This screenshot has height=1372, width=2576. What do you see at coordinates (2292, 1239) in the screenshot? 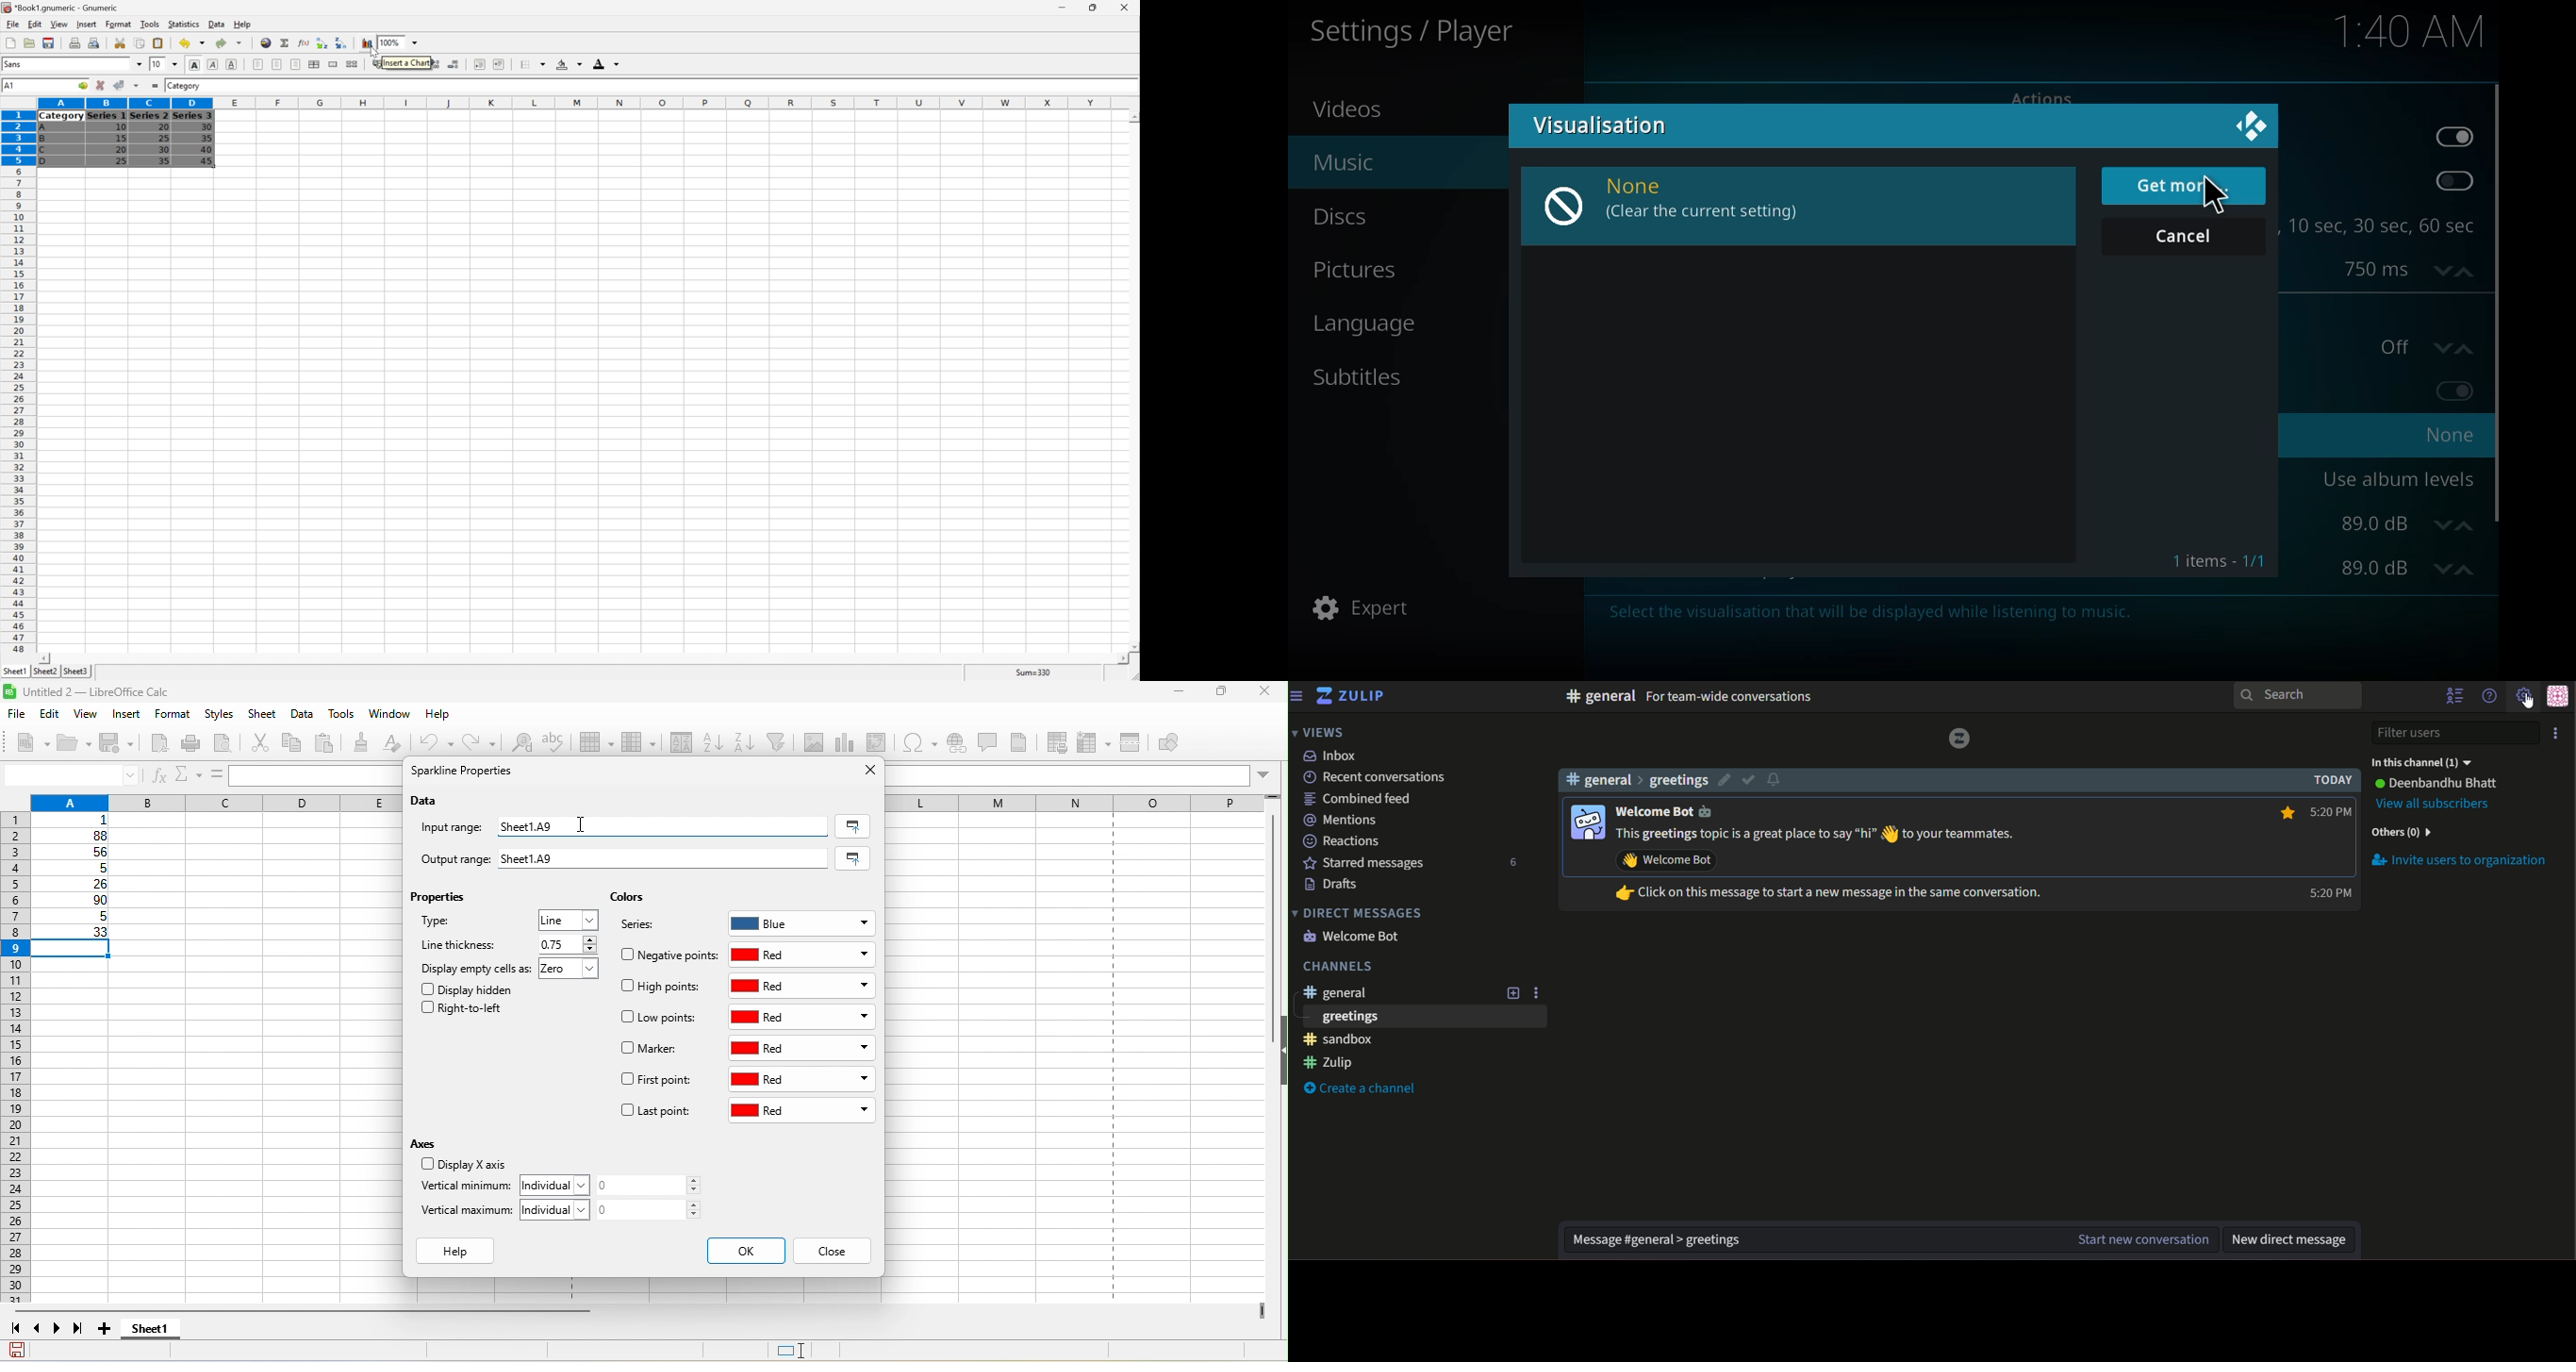
I see `new message` at bounding box center [2292, 1239].